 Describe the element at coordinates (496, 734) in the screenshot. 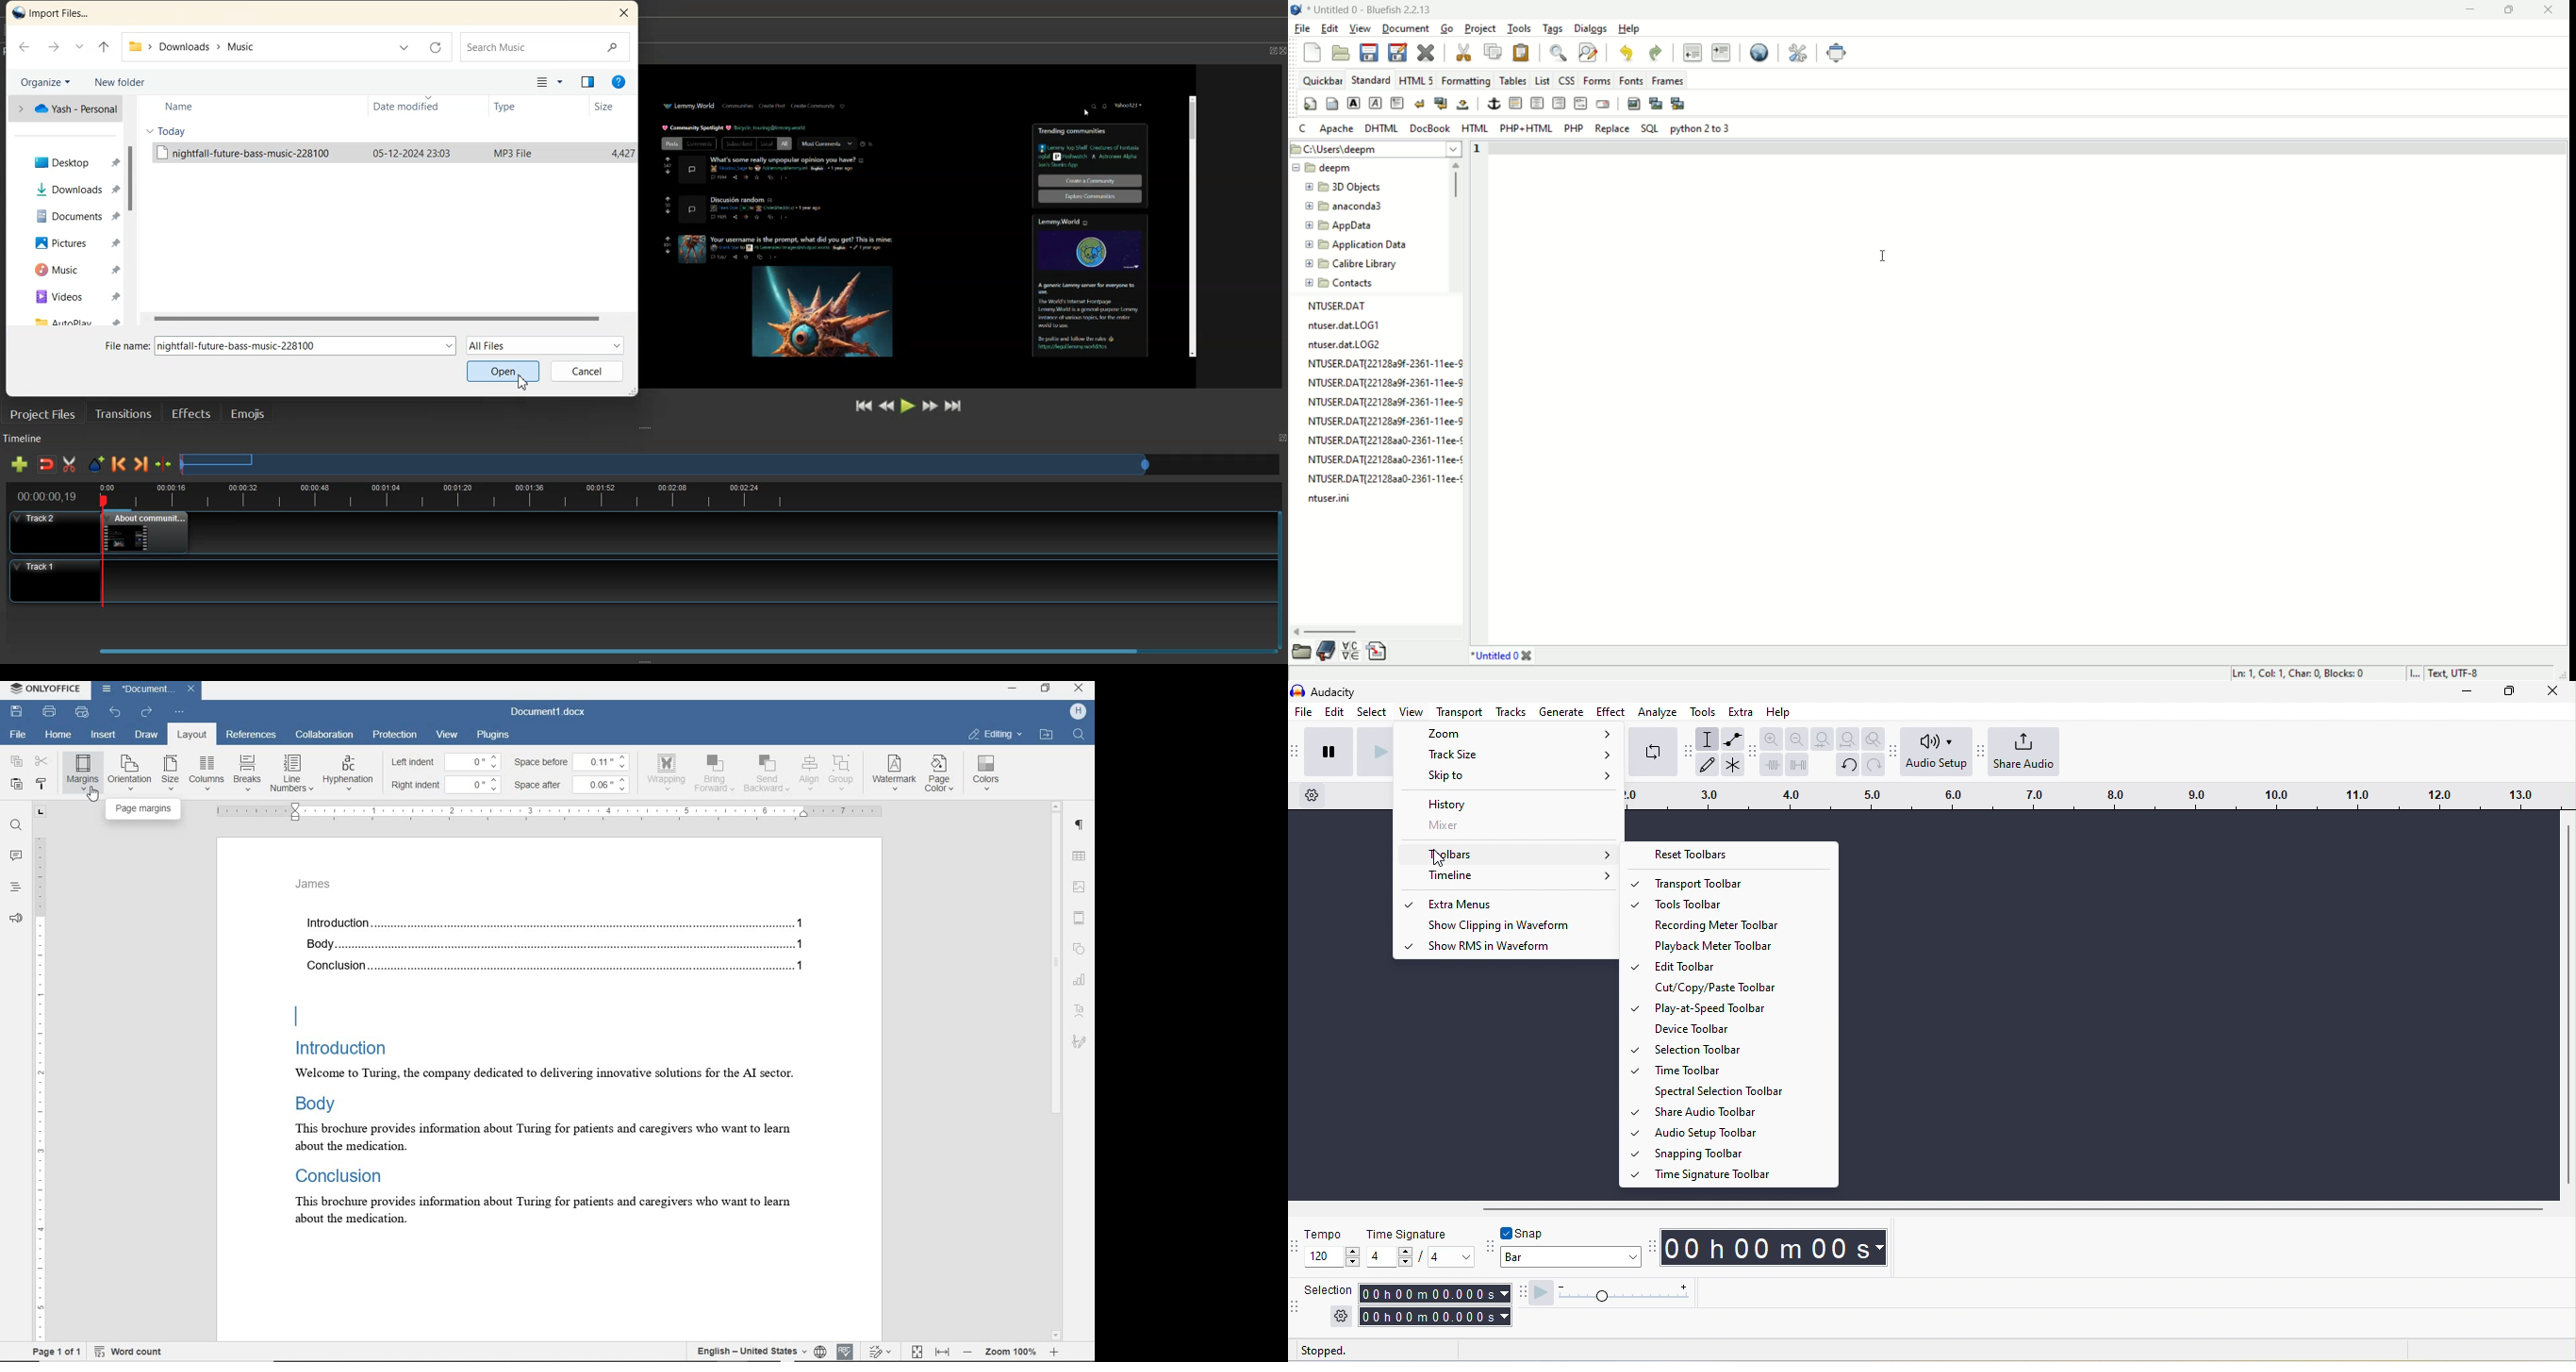

I see `plugins` at that location.